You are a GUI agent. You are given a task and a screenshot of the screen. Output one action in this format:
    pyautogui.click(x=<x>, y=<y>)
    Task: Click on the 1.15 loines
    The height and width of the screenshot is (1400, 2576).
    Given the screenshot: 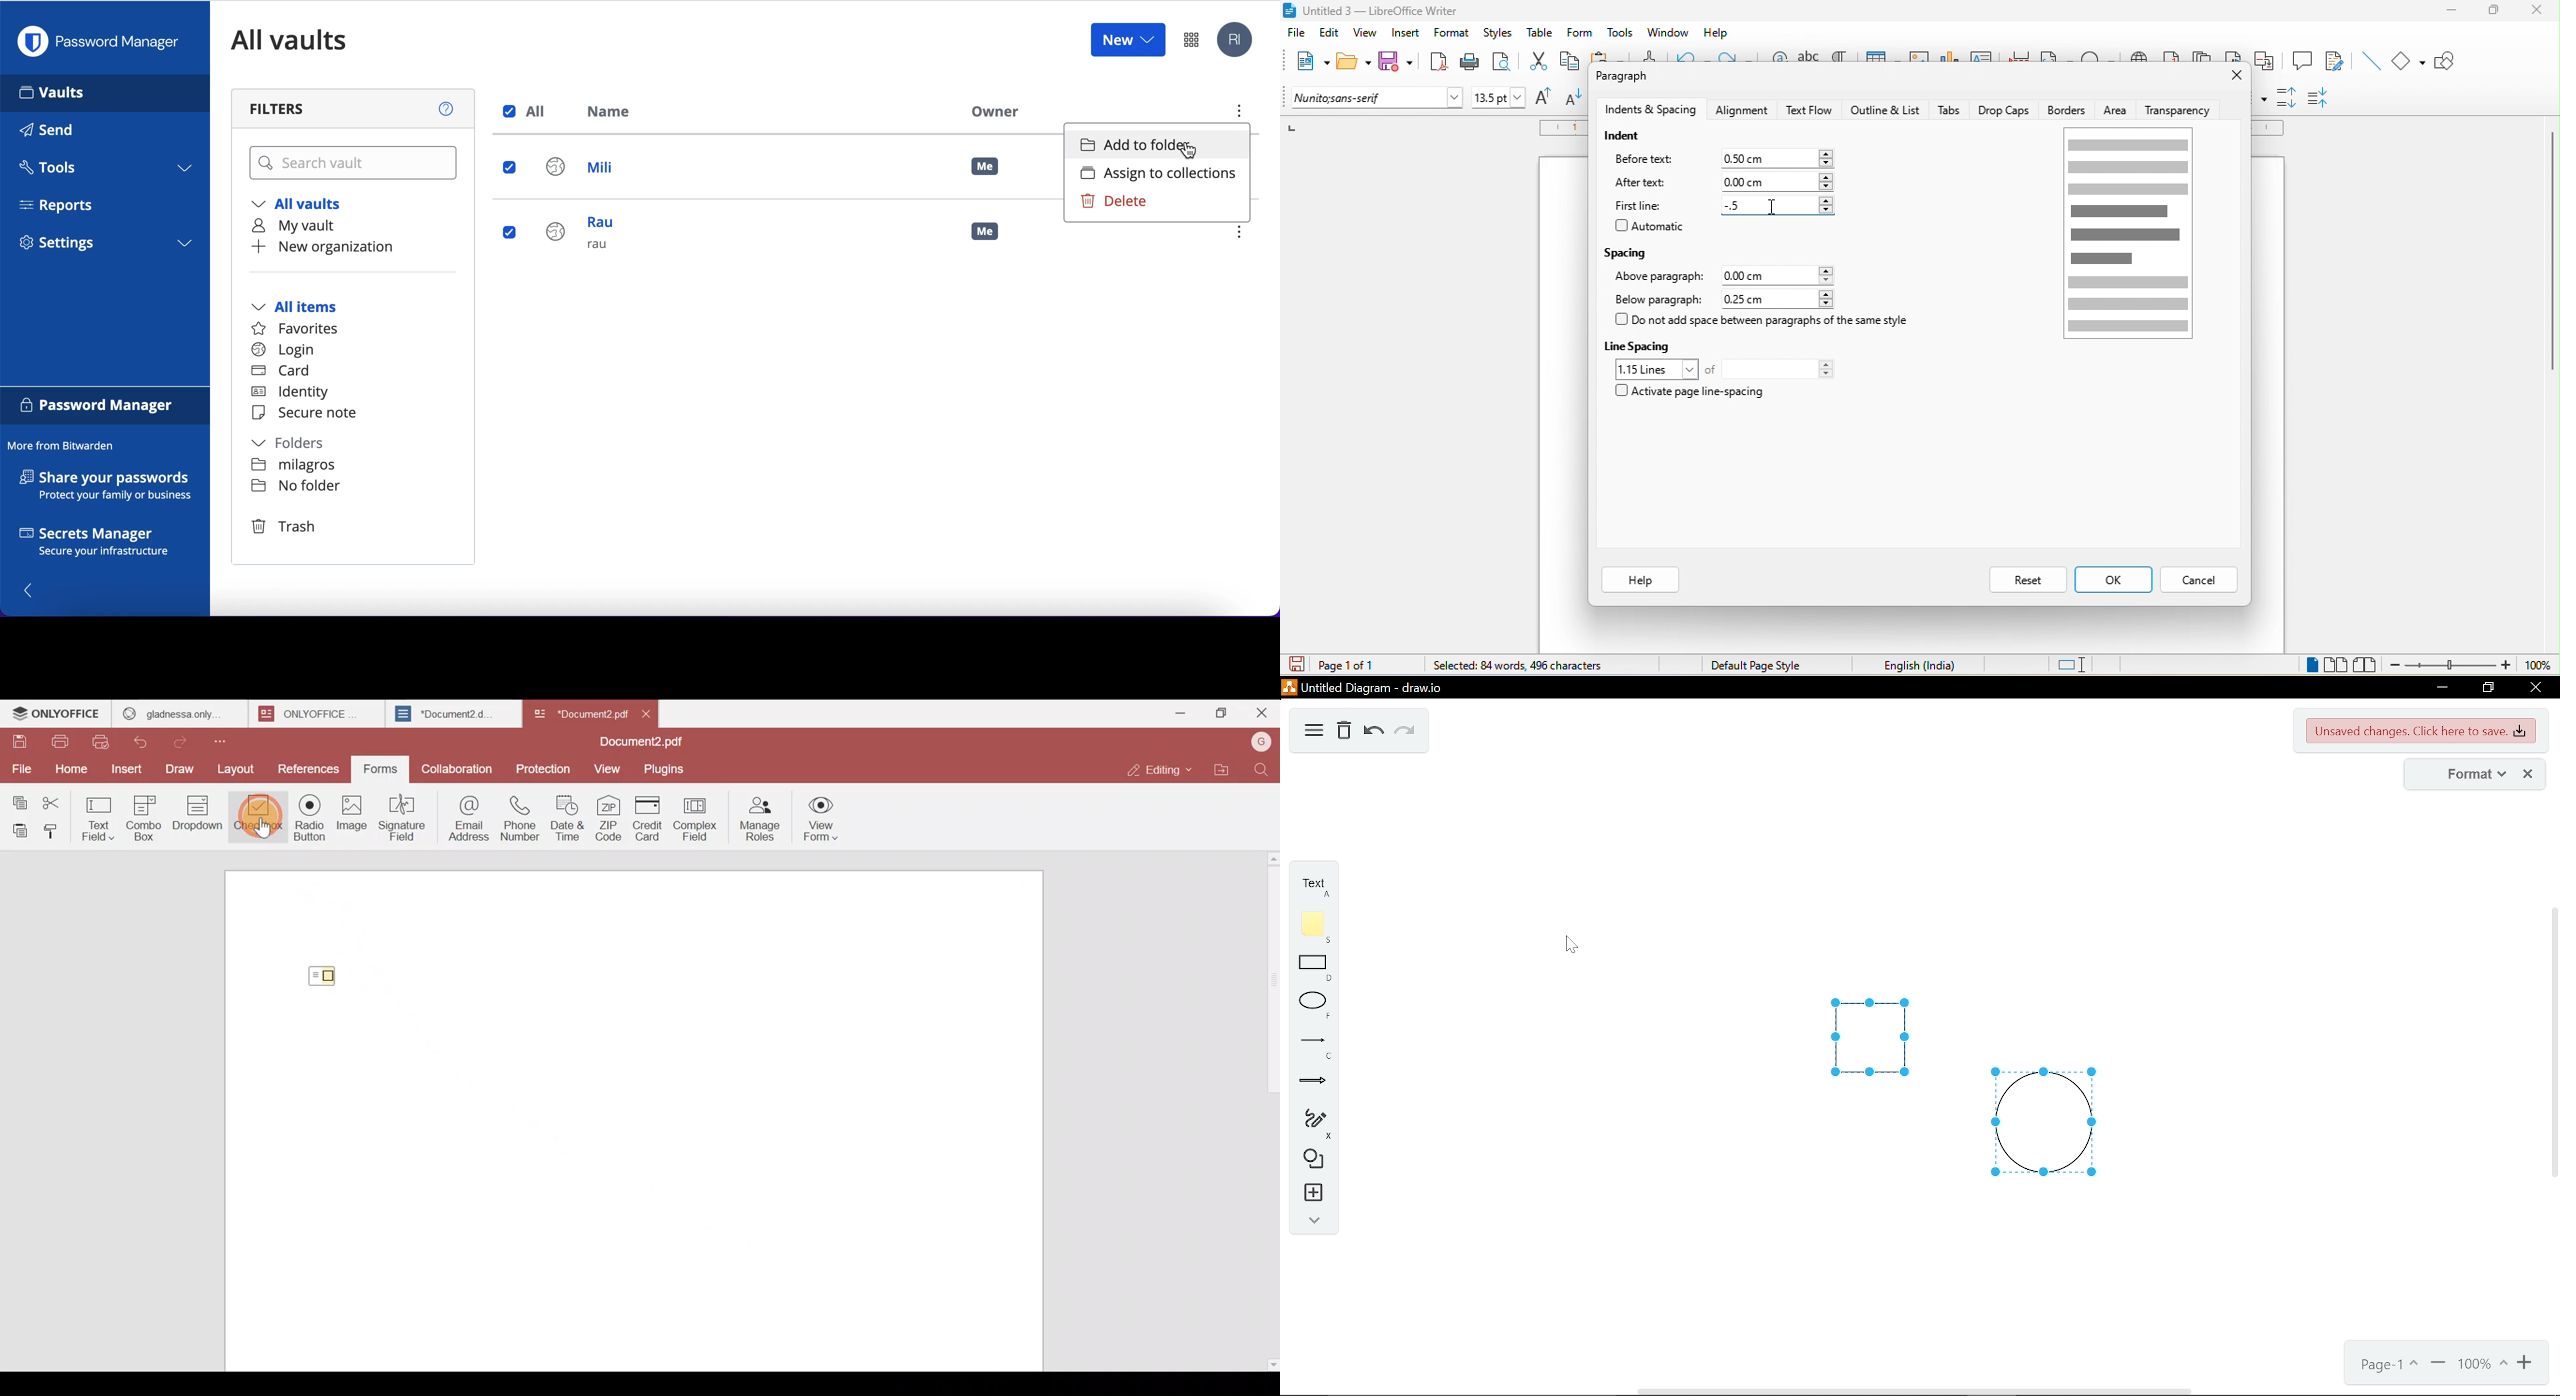 What is the action you would take?
    pyautogui.click(x=1656, y=368)
    